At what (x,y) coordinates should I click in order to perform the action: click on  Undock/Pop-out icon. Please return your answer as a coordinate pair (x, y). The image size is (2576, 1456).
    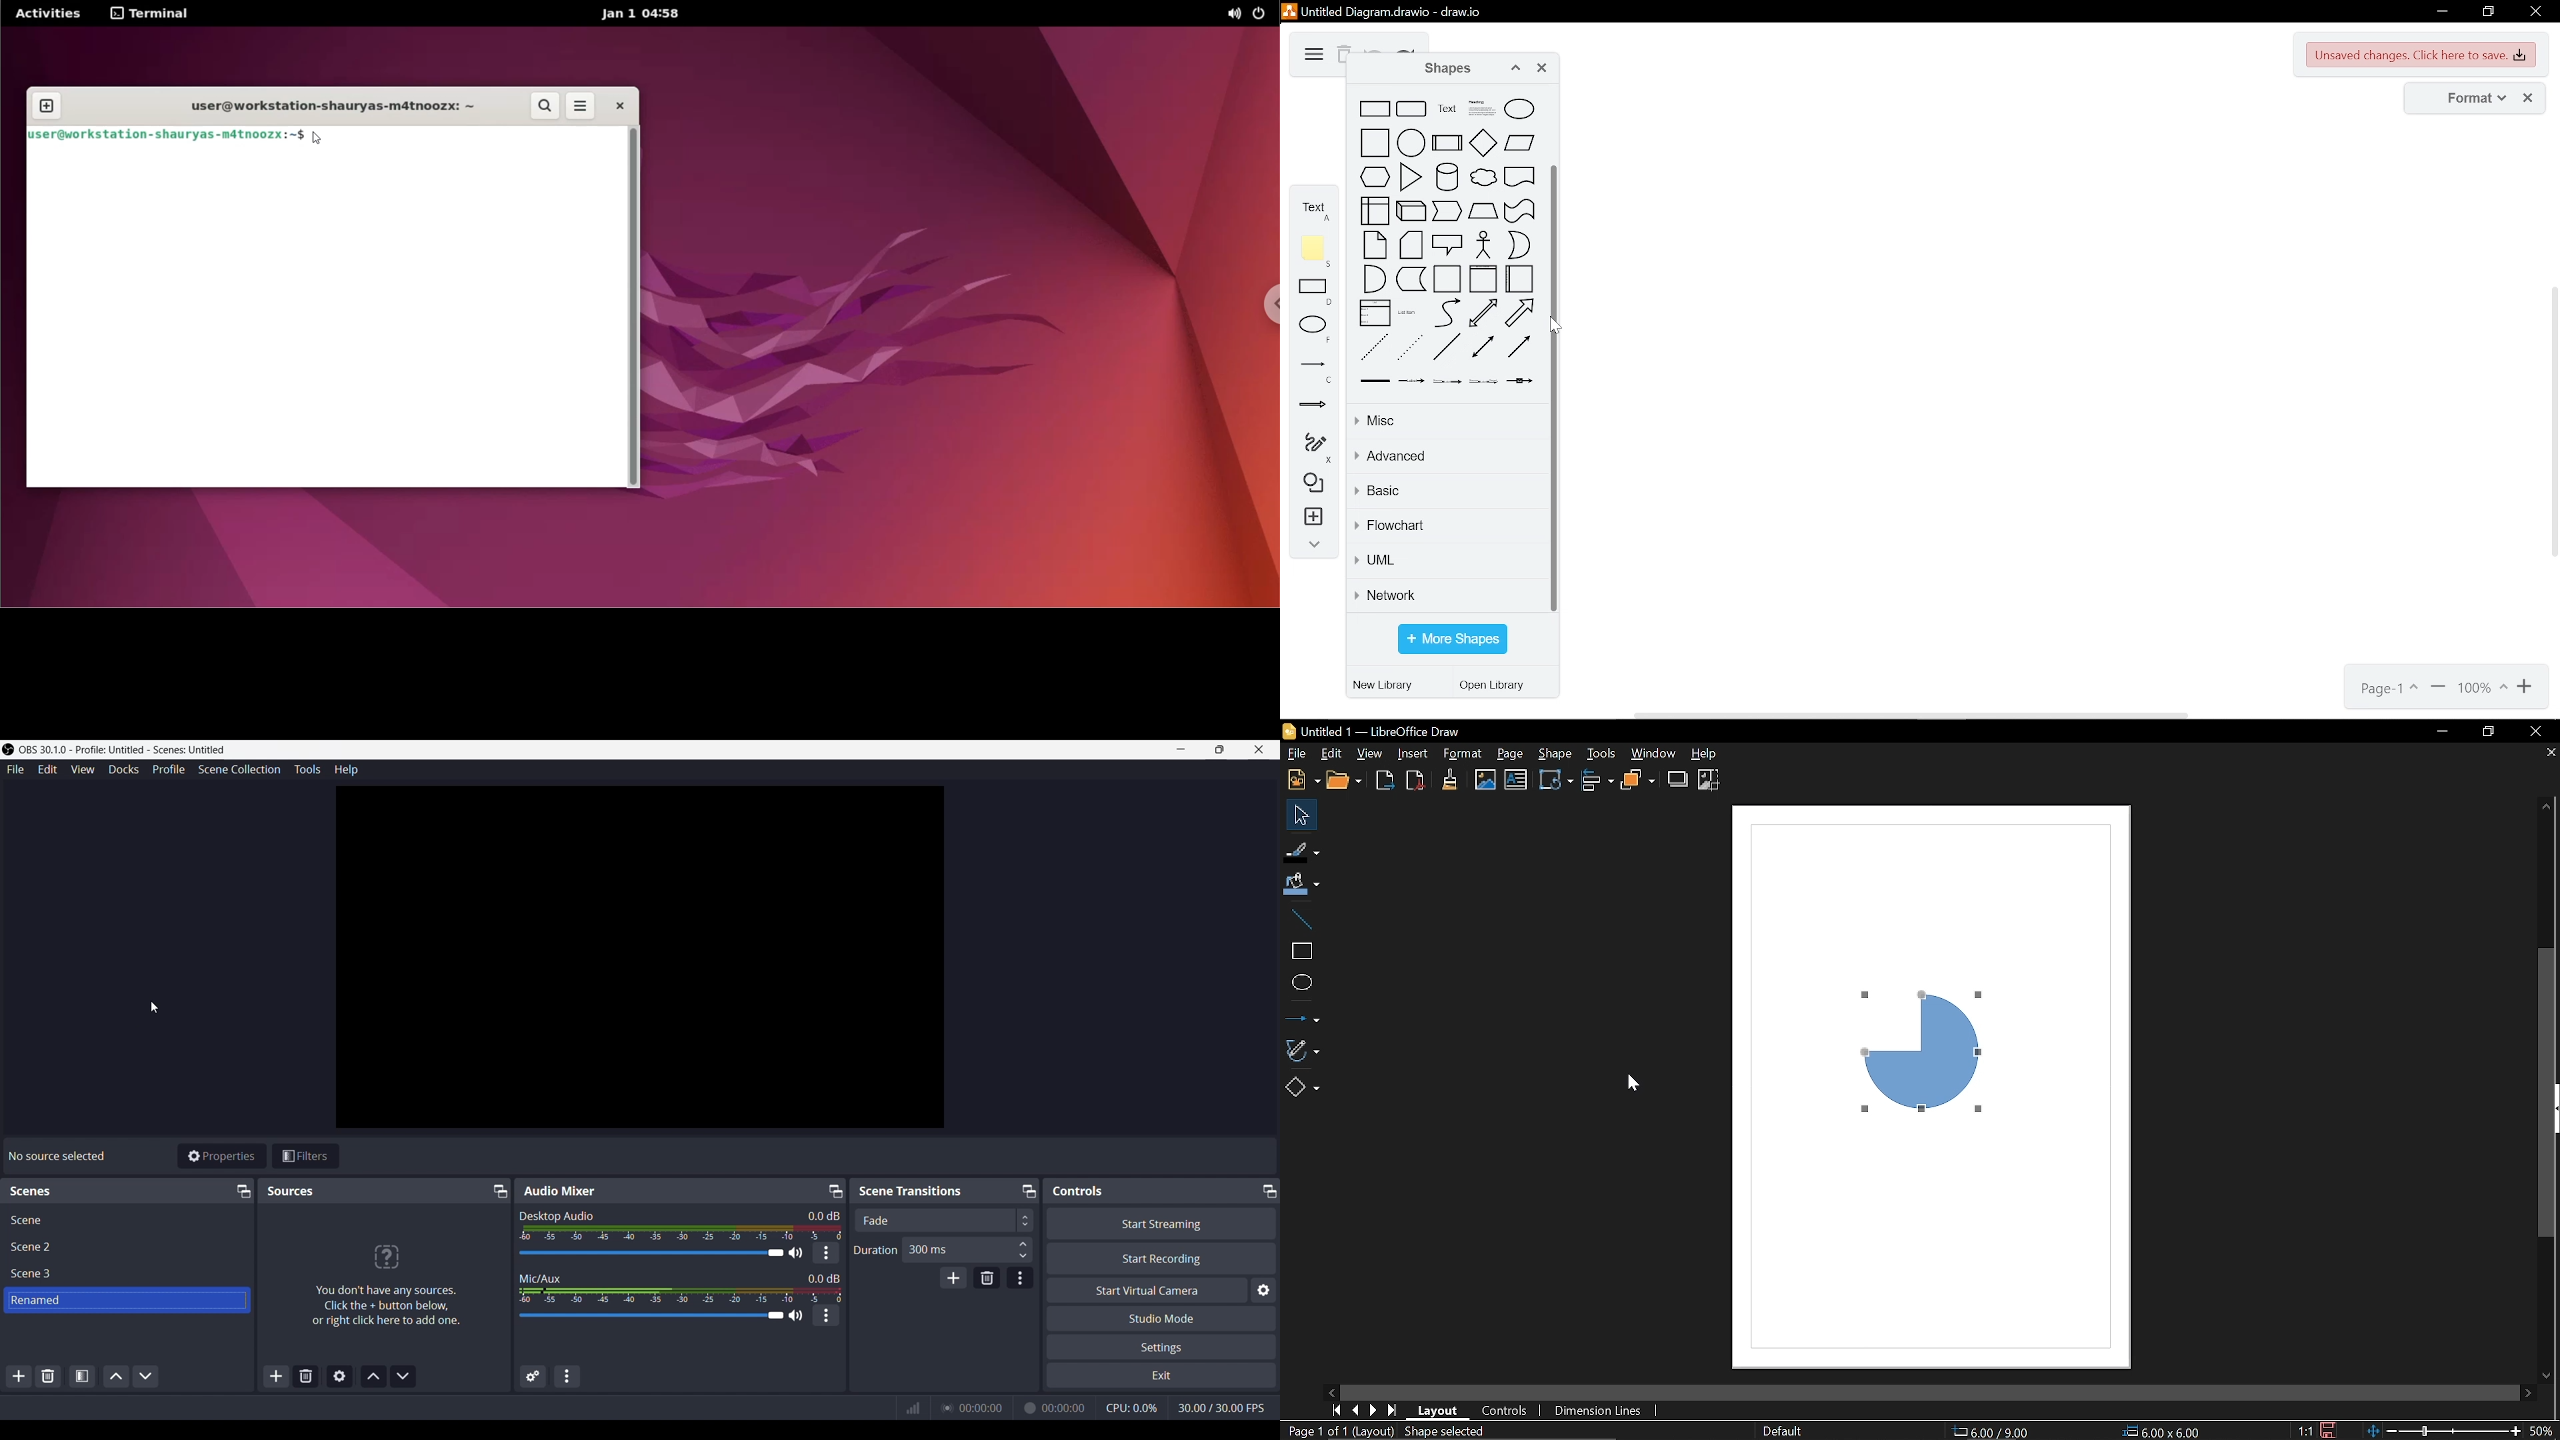
    Looking at the image, I should click on (835, 1191).